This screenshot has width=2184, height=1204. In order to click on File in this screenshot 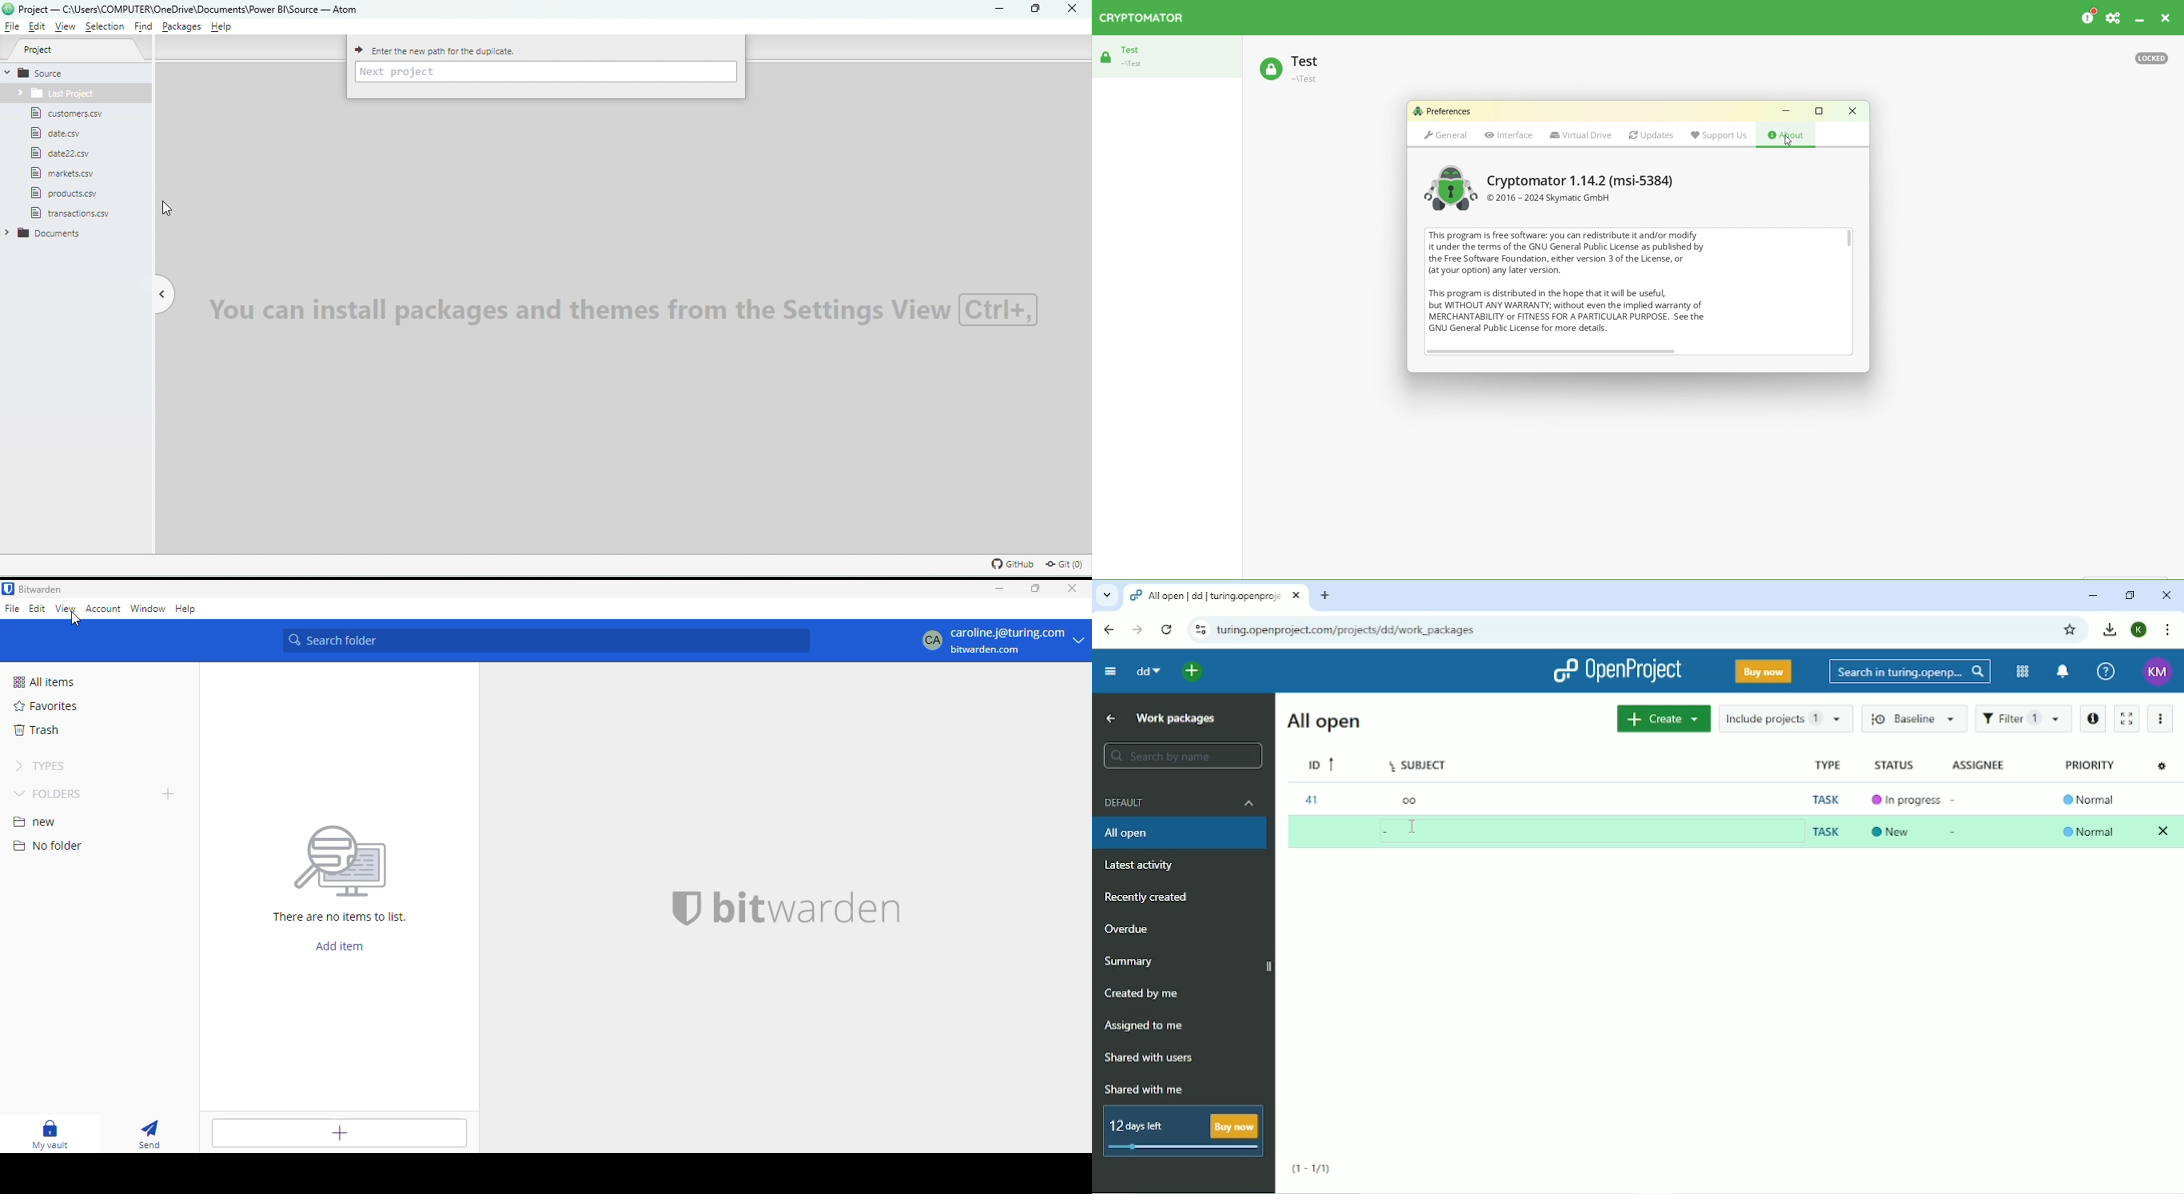, I will do `click(63, 116)`.